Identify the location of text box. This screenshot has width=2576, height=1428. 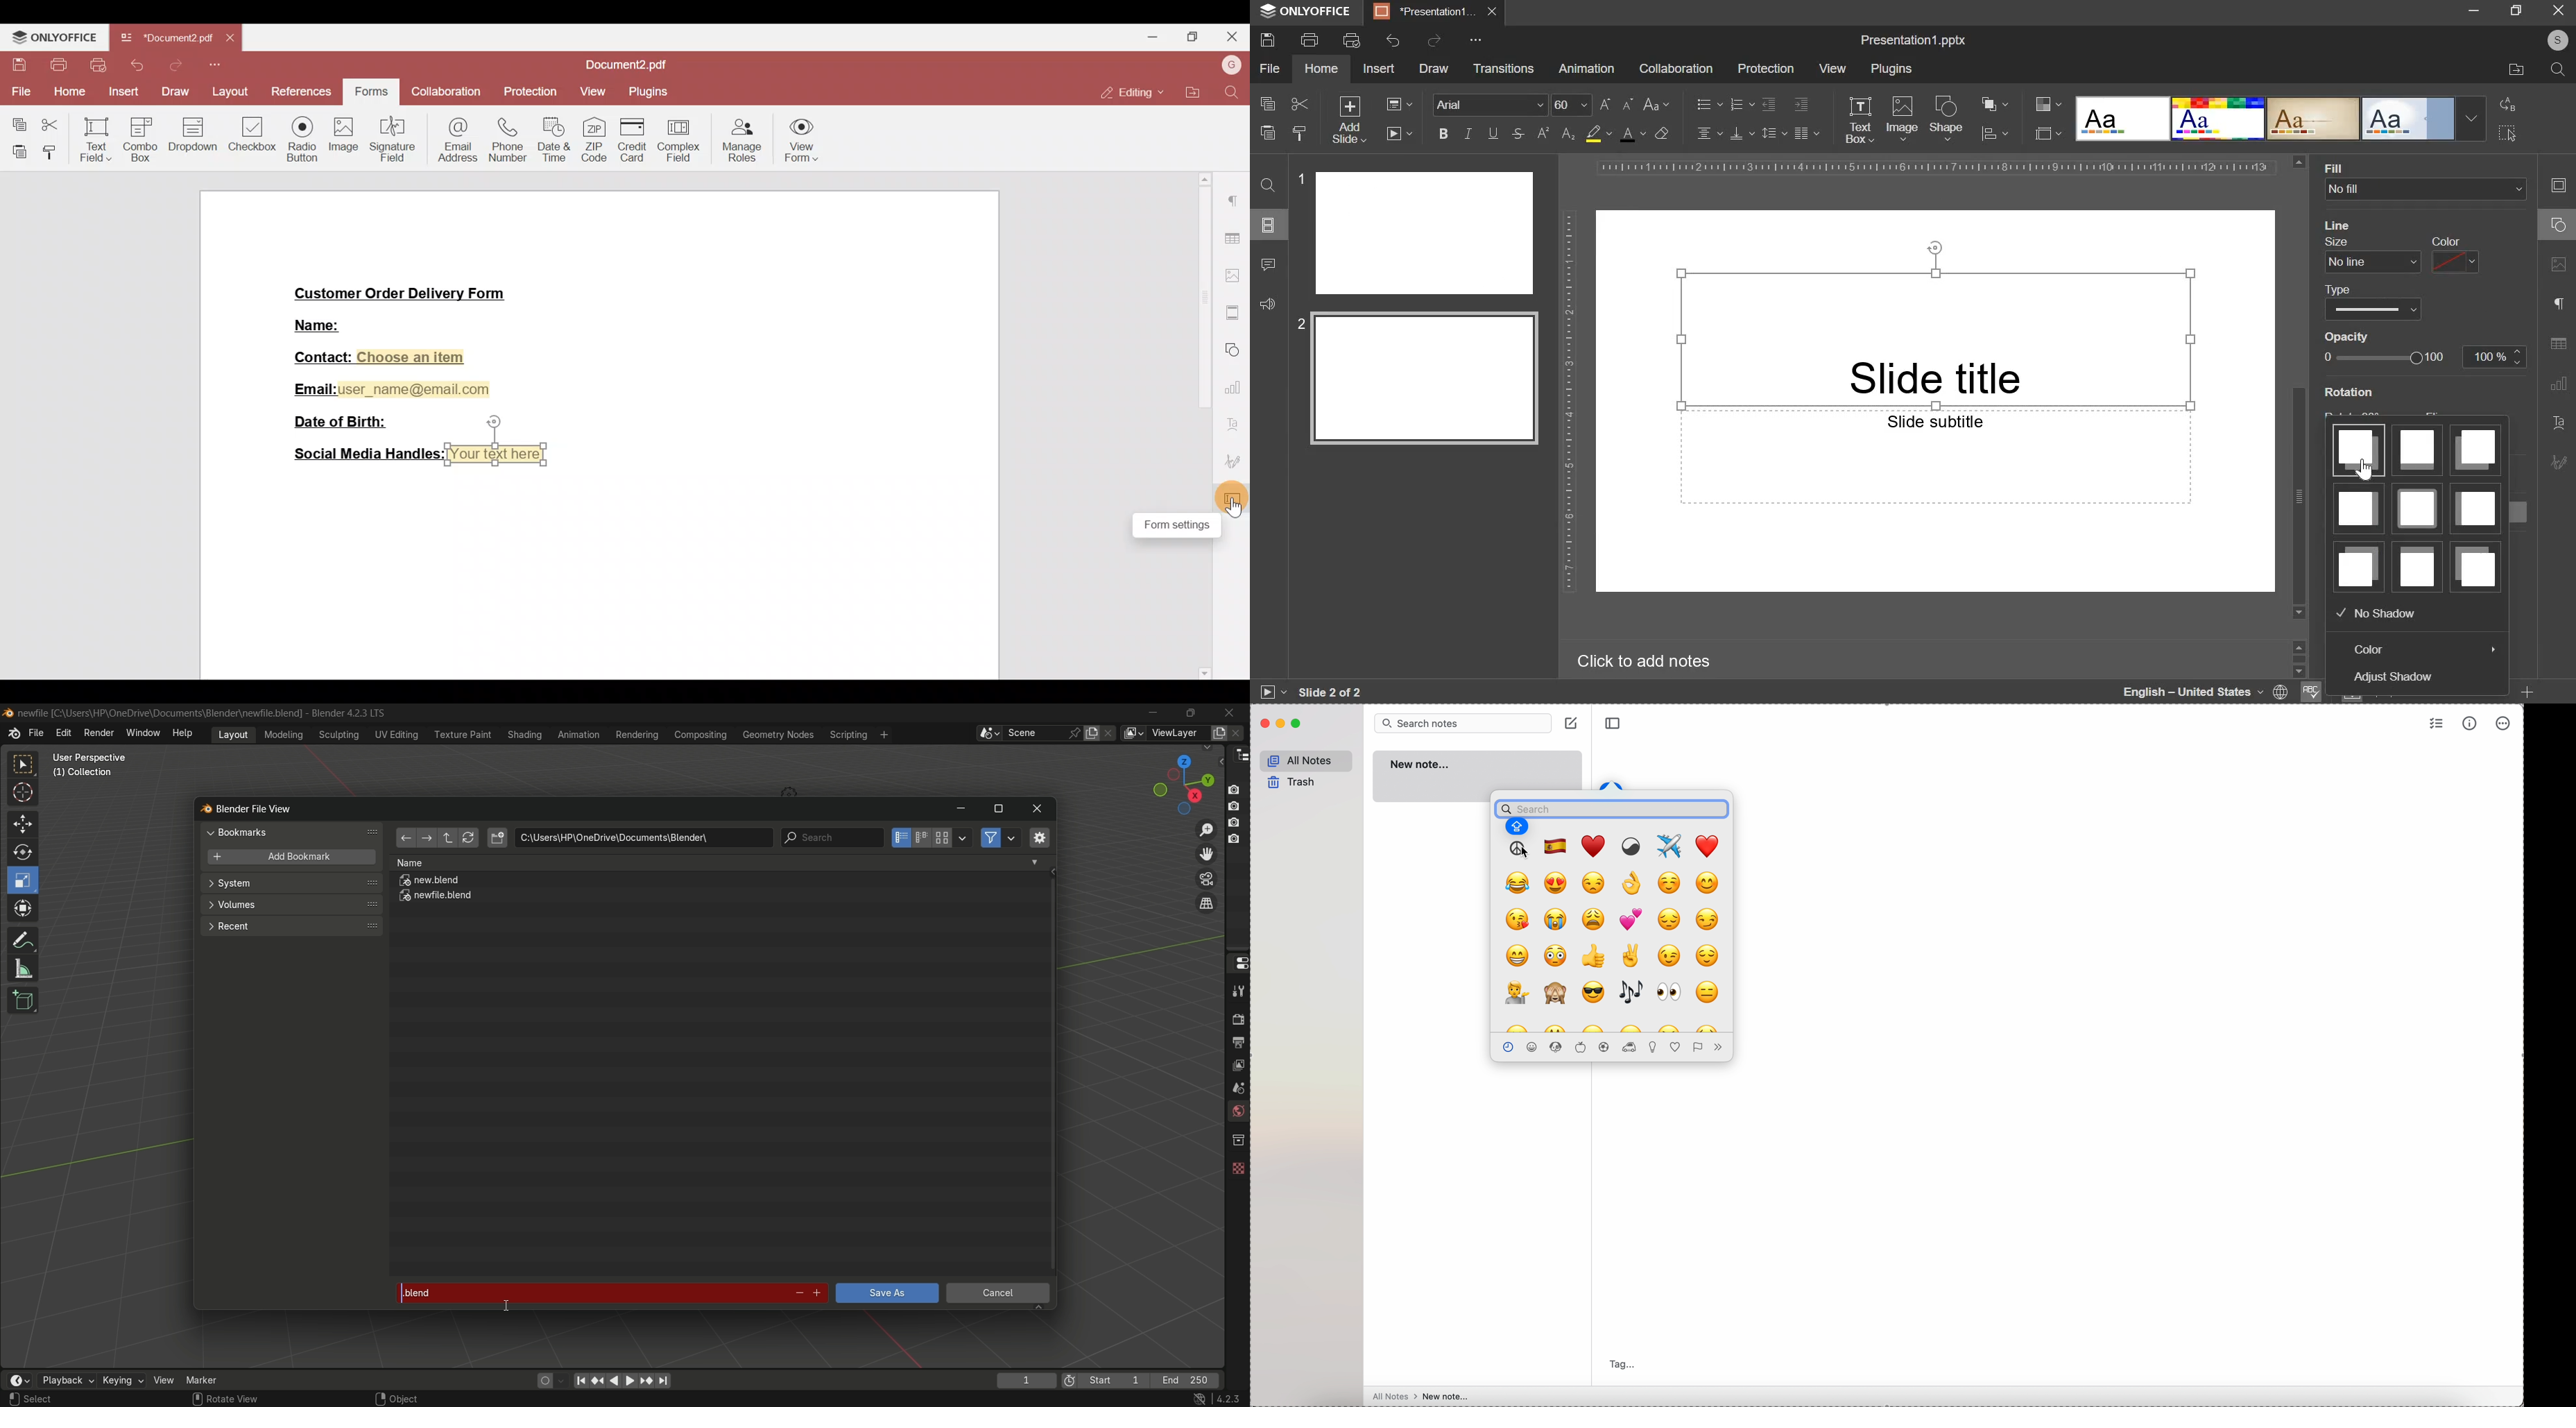
(1859, 120).